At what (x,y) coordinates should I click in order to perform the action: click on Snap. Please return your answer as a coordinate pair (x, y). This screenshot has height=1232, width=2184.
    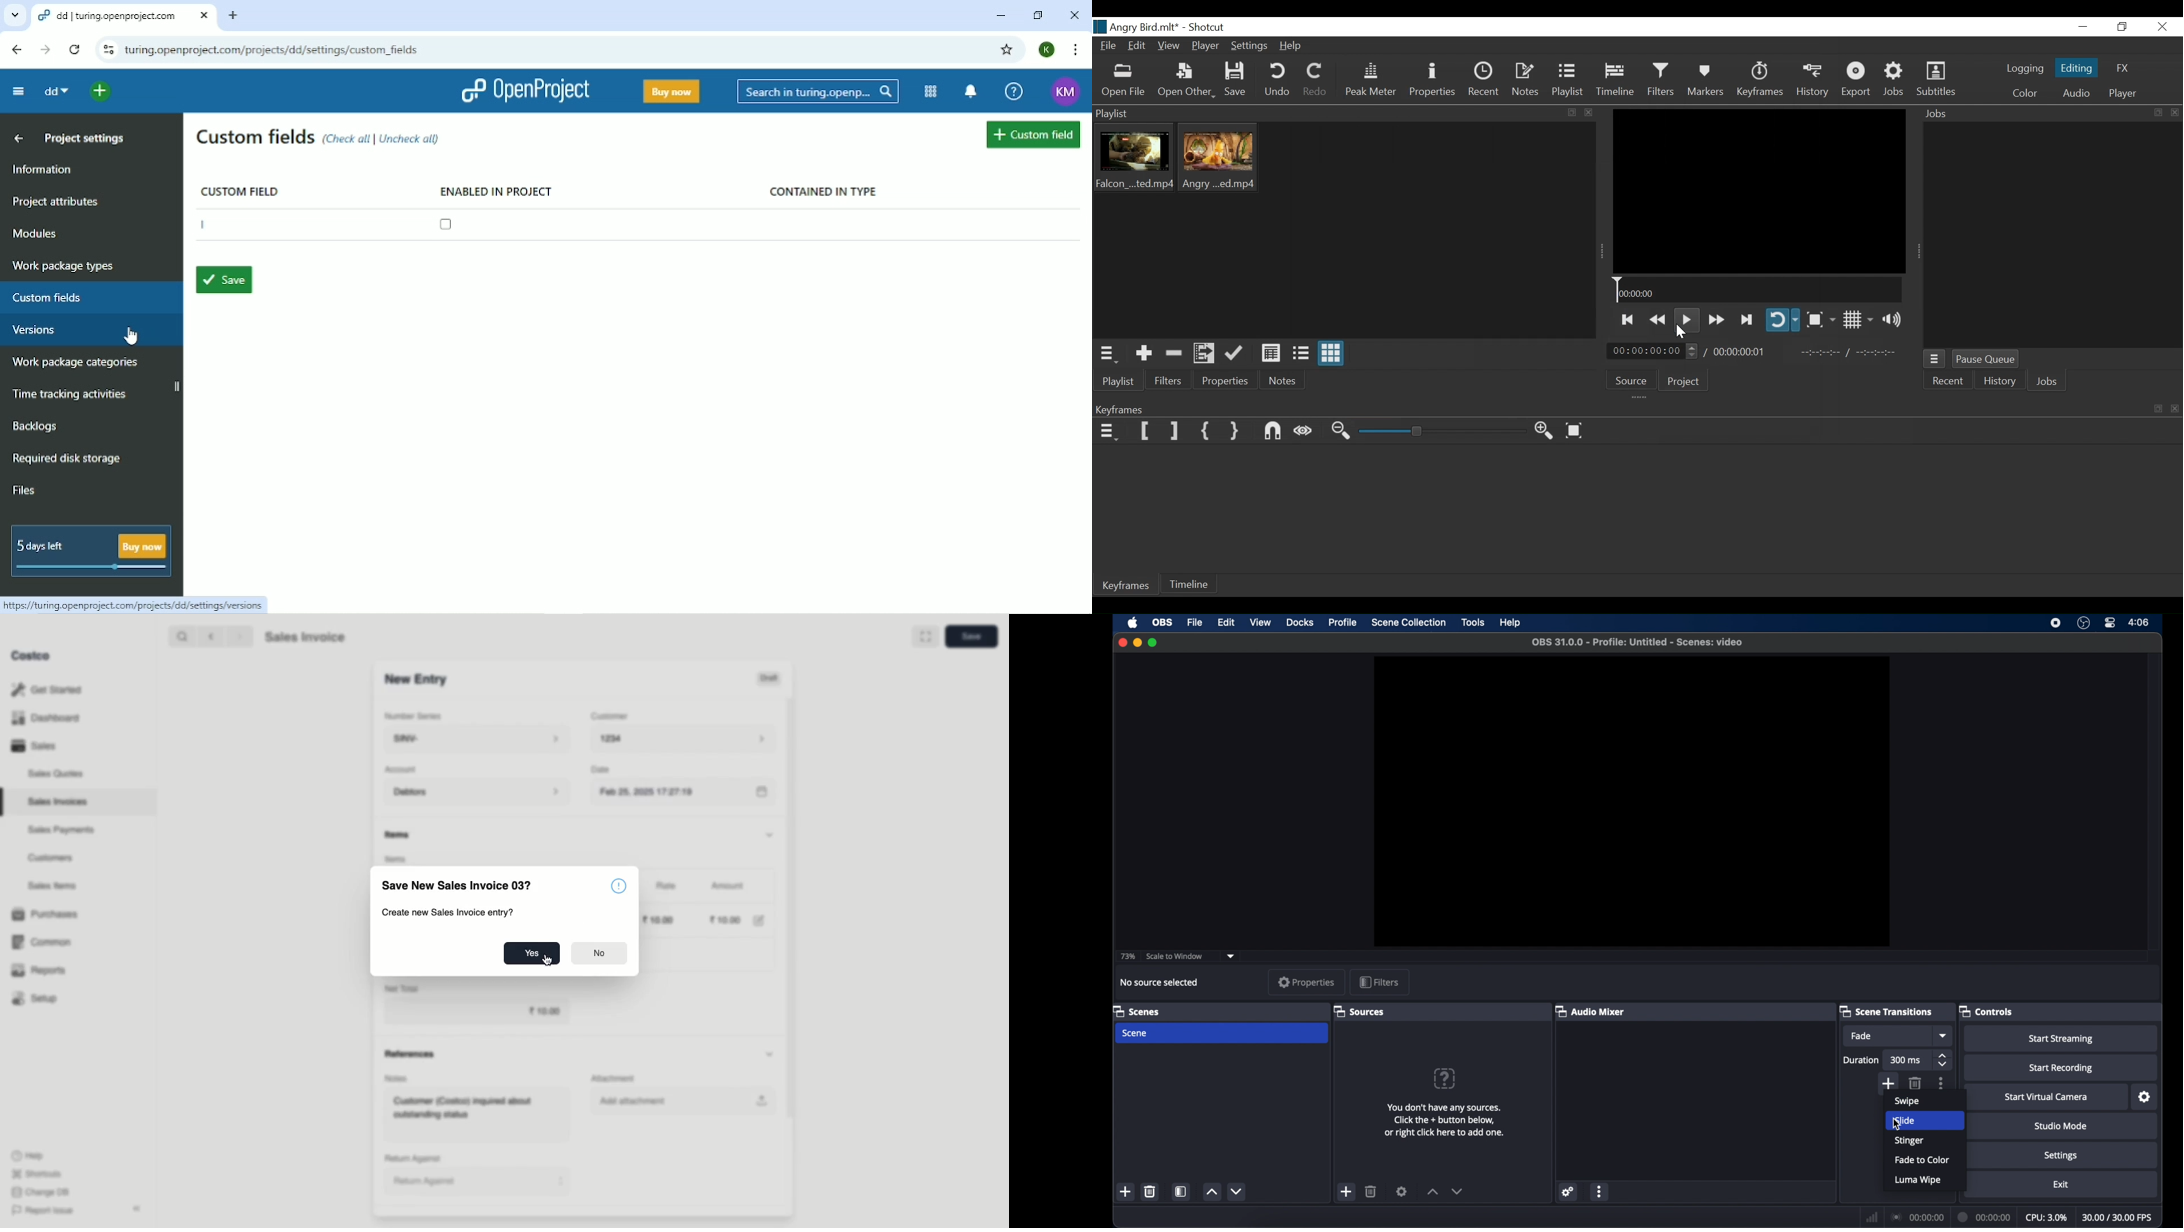
    Looking at the image, I should click on (1272, 432).